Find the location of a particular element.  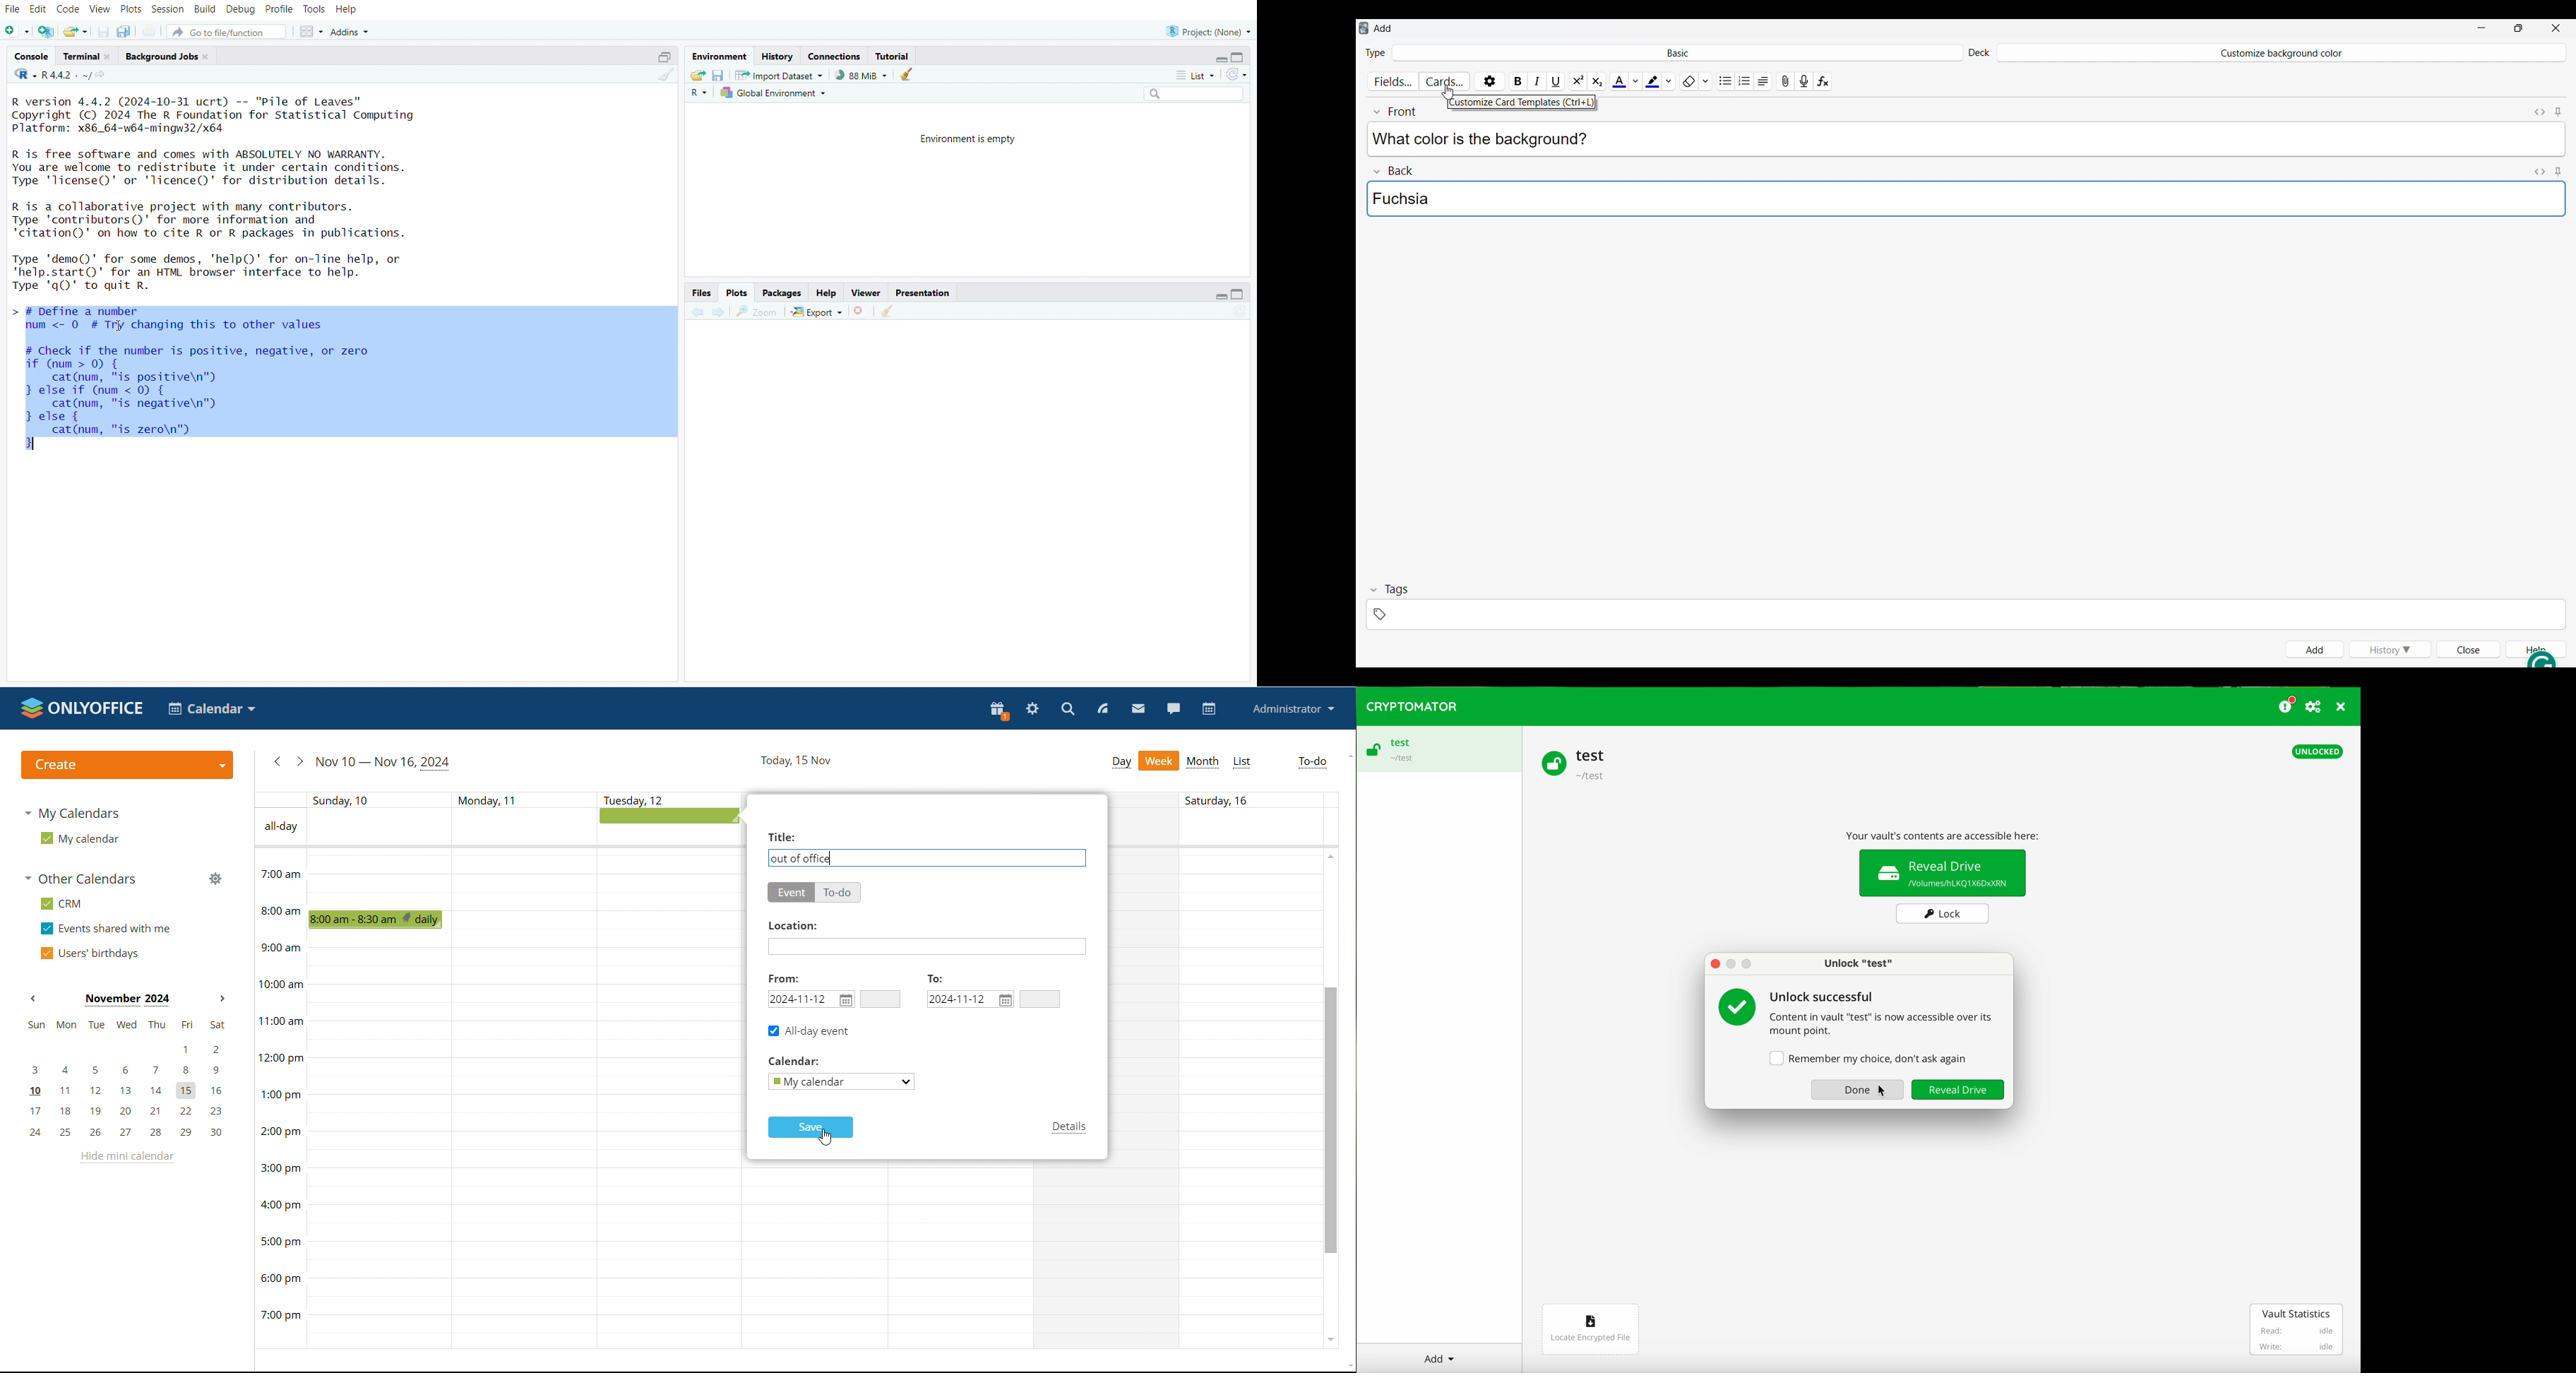

Super script is located at coordinates (1578, 79).